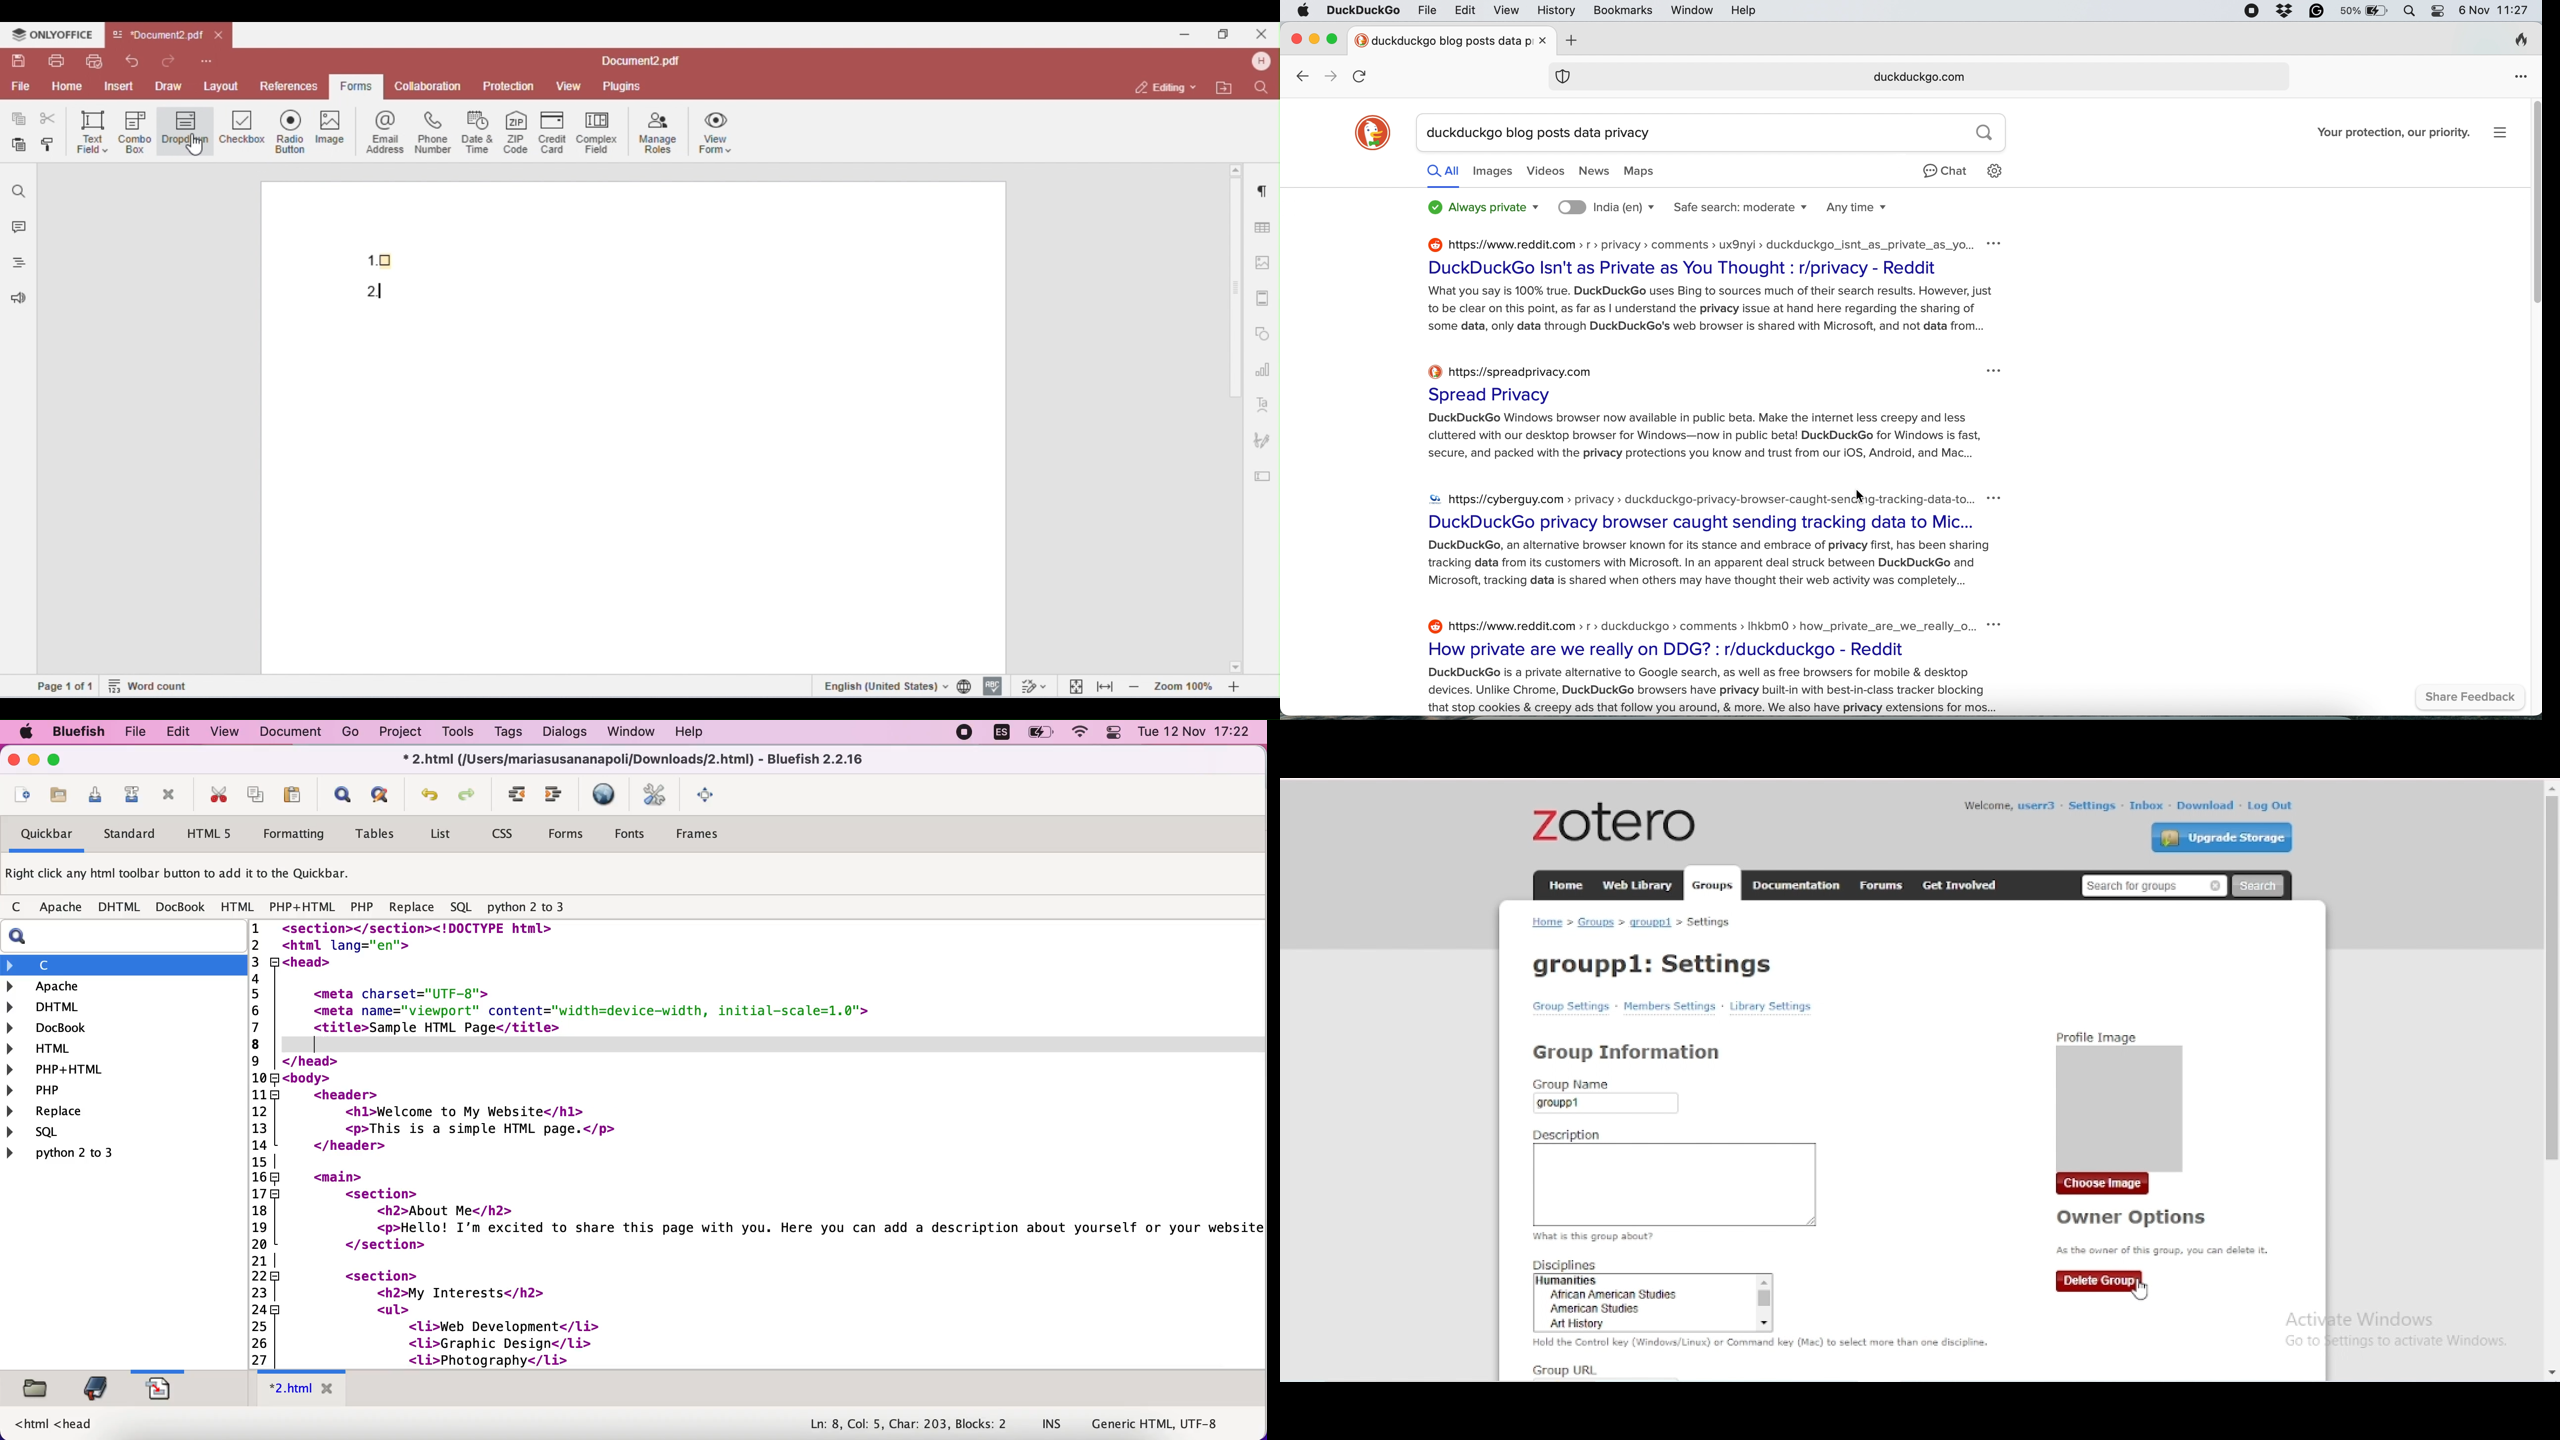 Image resolution: width=2576 pixels, height=1456 pixels. Describe the element at coordinates (2526, 42) in the screenshot. I see `clear browsing history` at that location.